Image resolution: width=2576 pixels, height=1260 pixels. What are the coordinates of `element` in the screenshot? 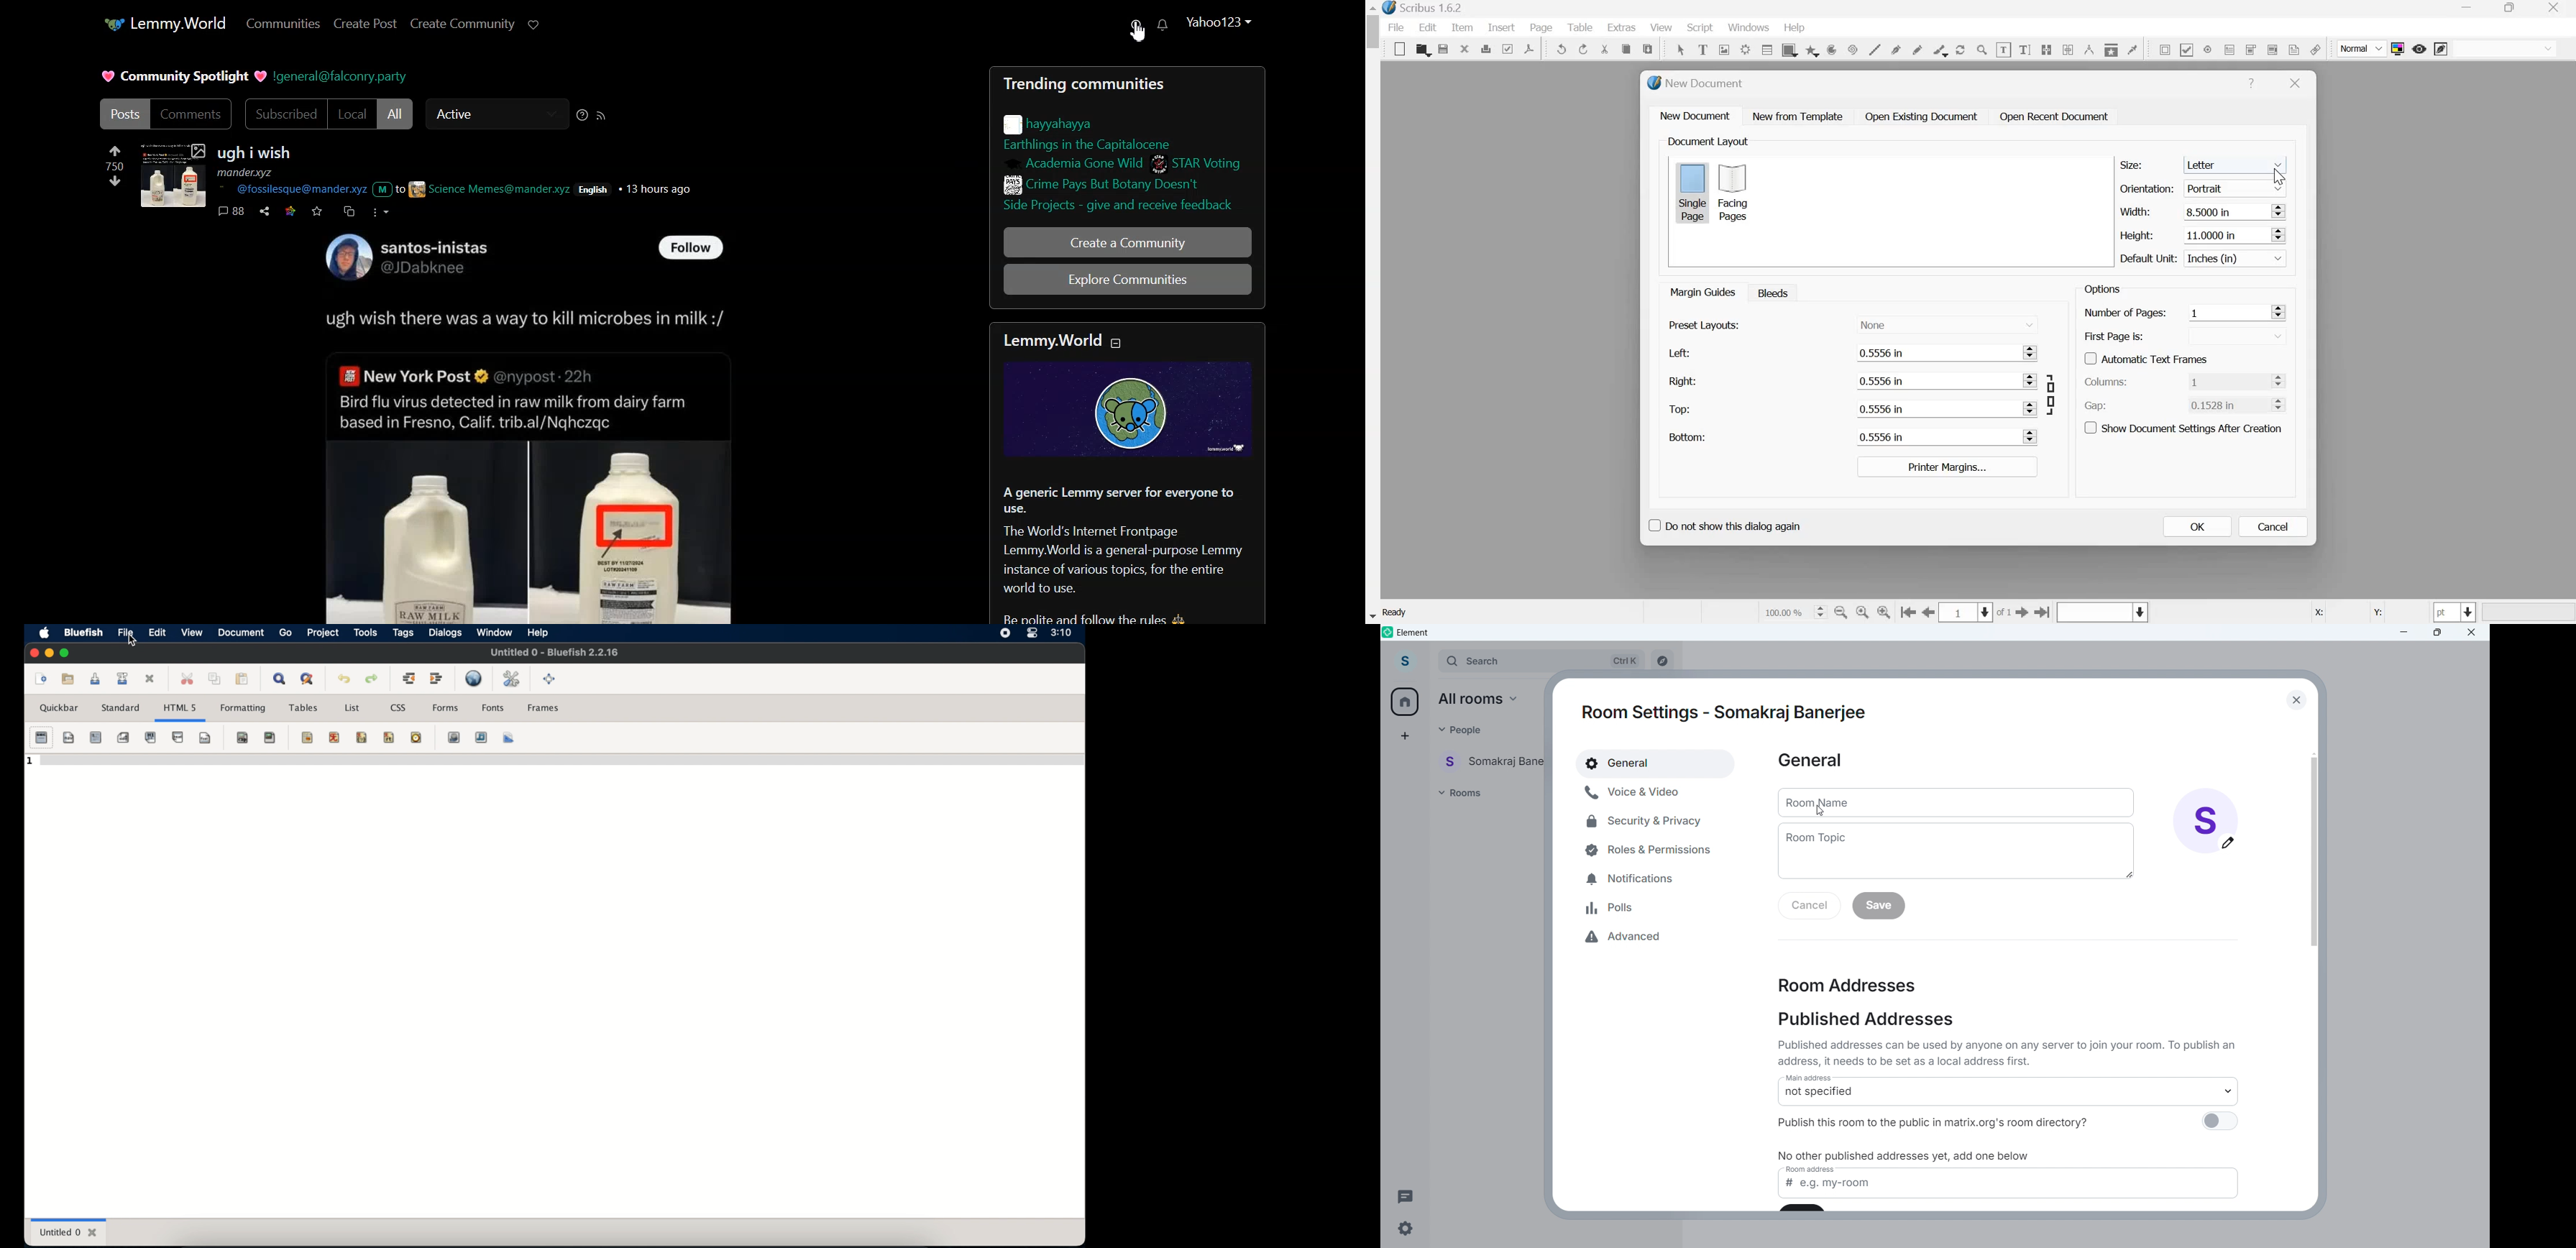 It's located at (1413, 632).